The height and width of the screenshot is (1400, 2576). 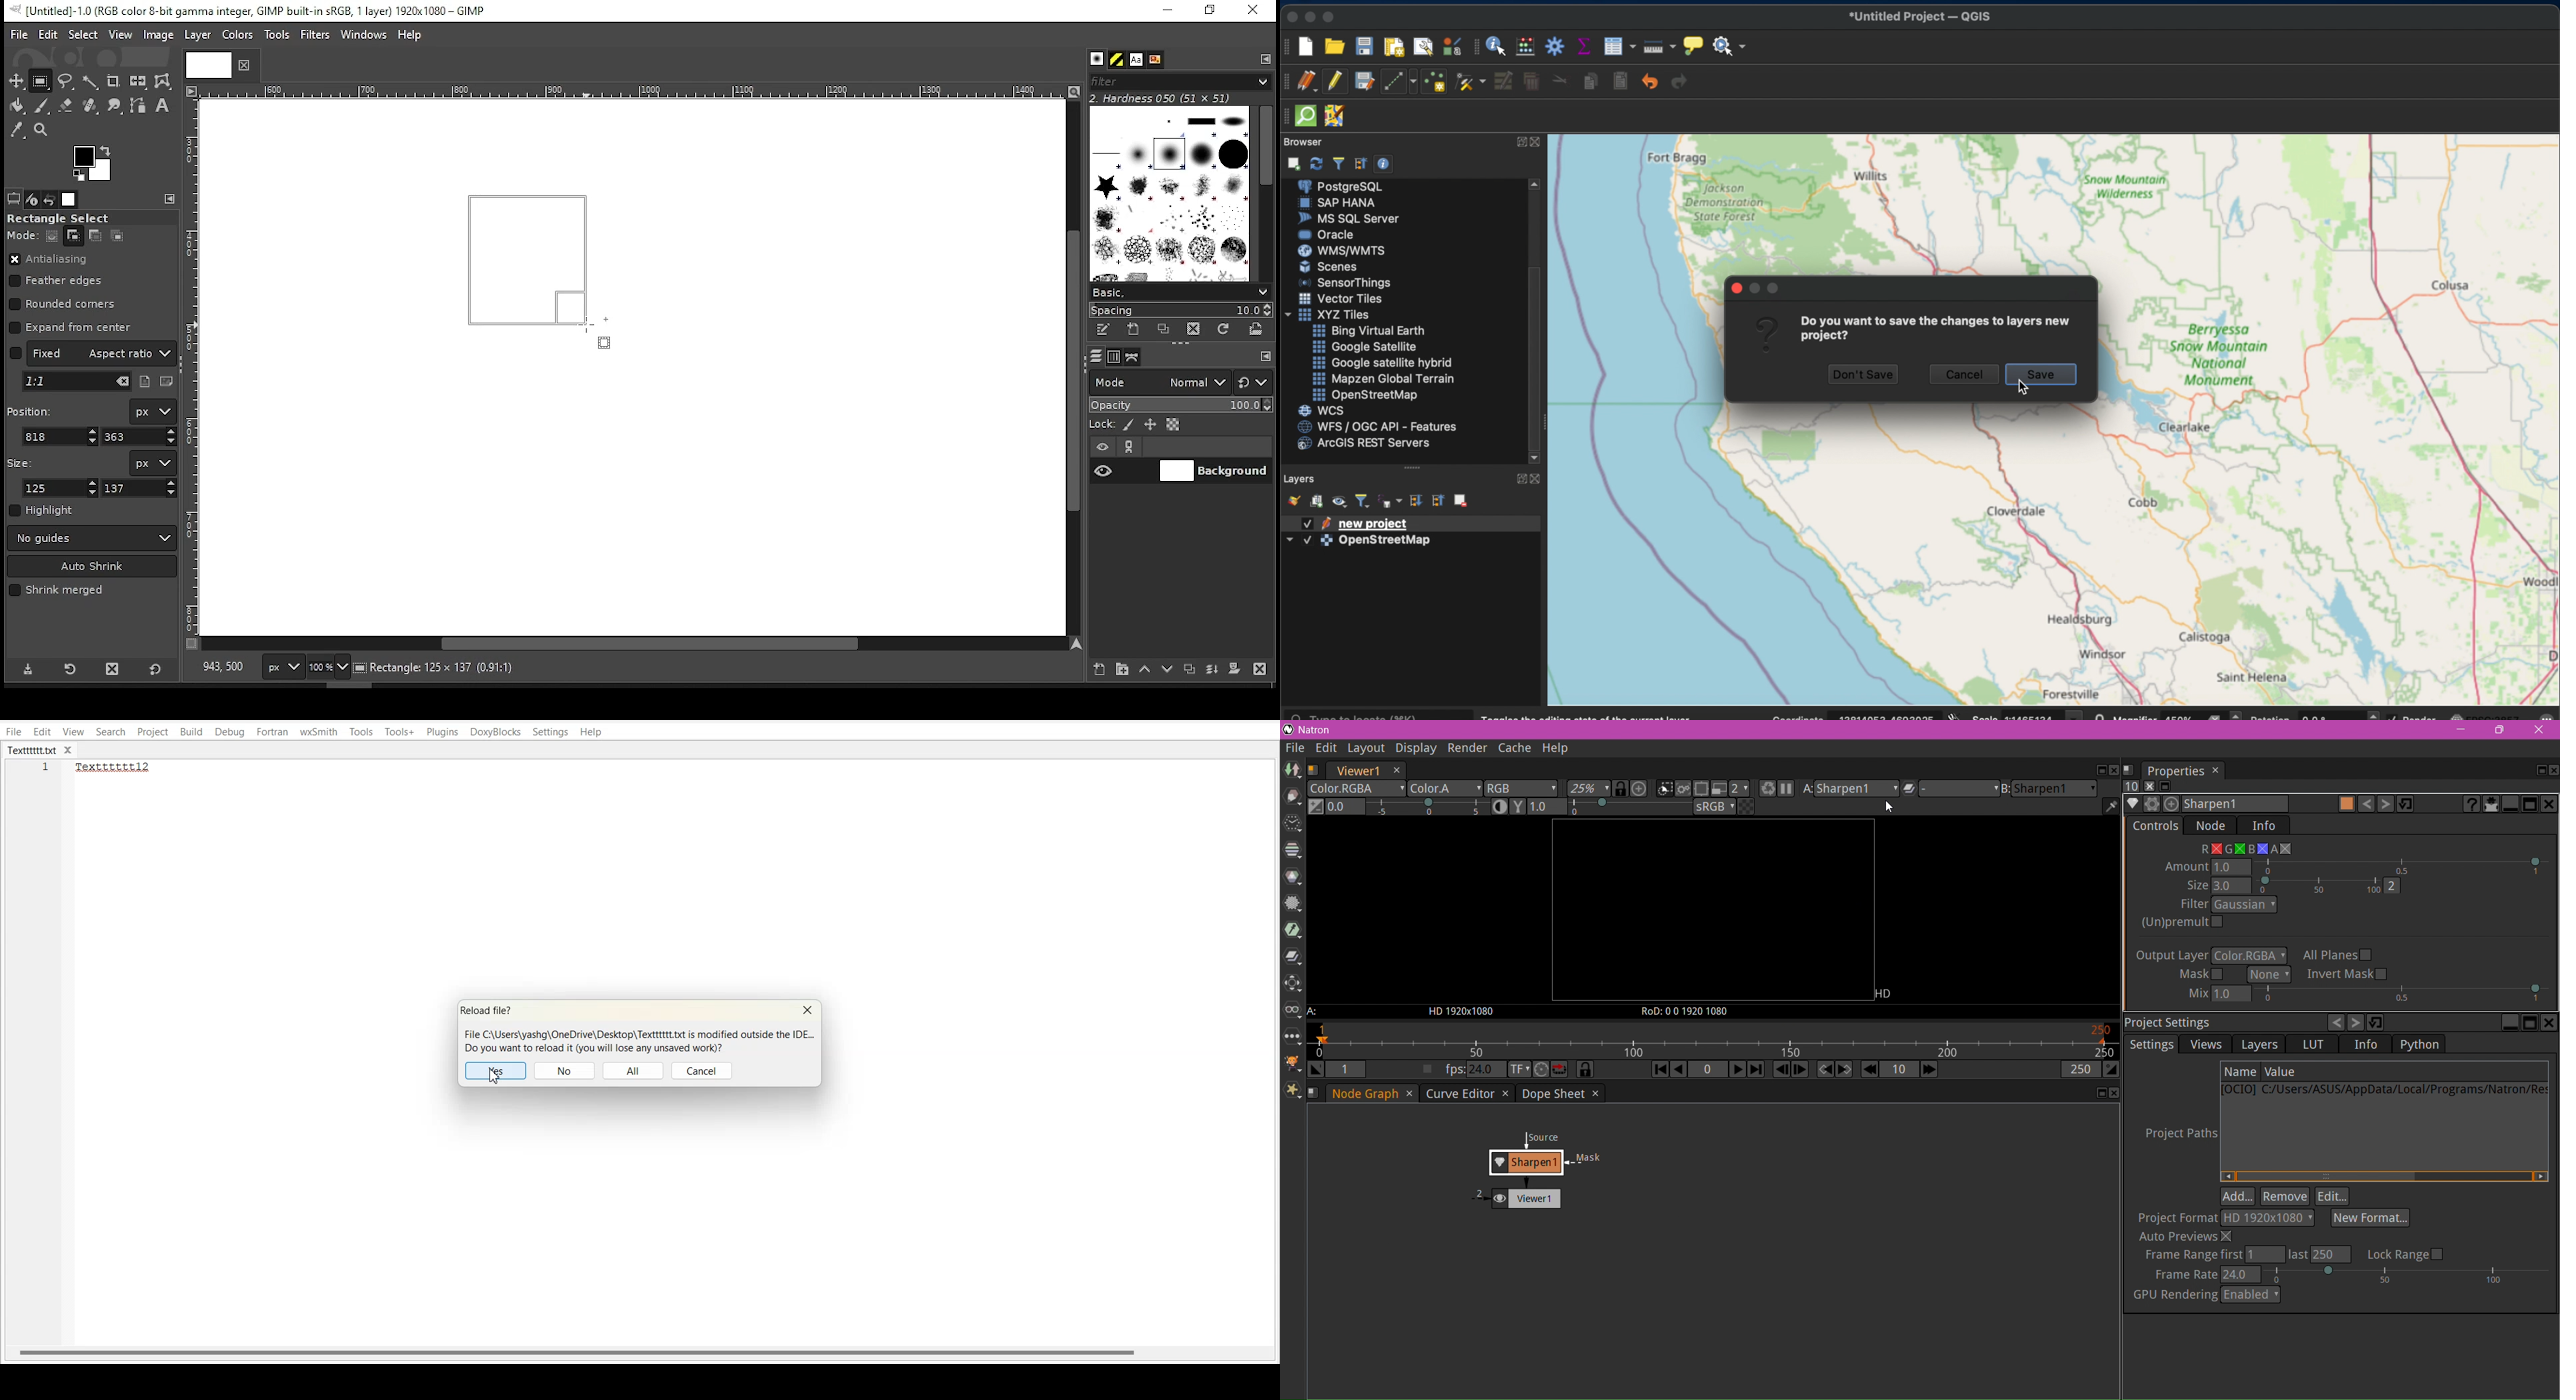 What do you see at coordinates (1234, 670) in the screenshot?
I see `mask  layer` at bounding box center [1234, 670].